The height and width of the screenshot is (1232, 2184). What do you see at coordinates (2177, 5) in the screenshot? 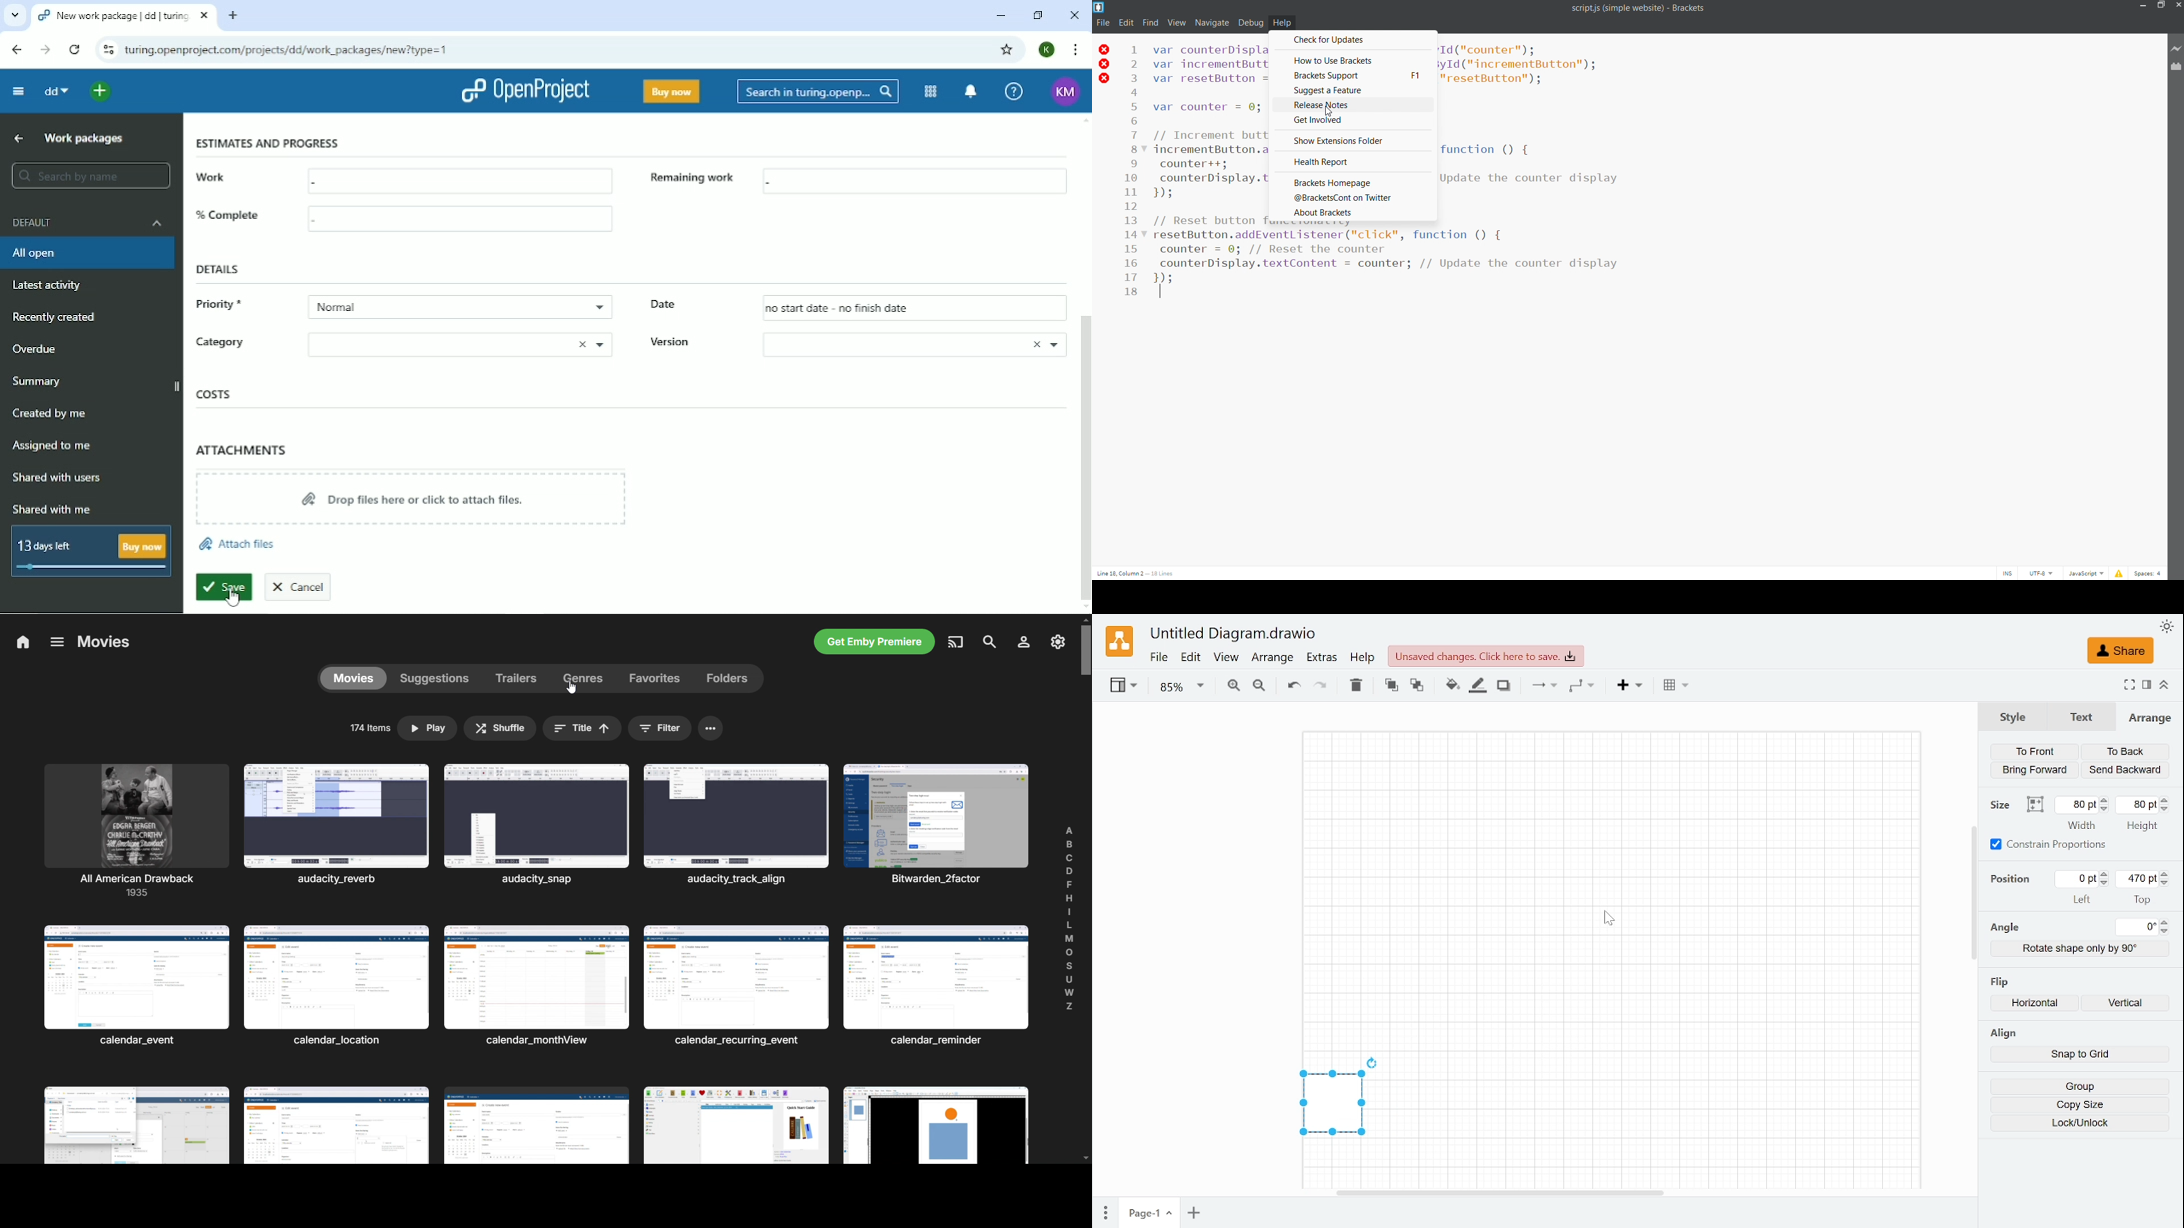
I see `close` at bounding box center [2177, 5].